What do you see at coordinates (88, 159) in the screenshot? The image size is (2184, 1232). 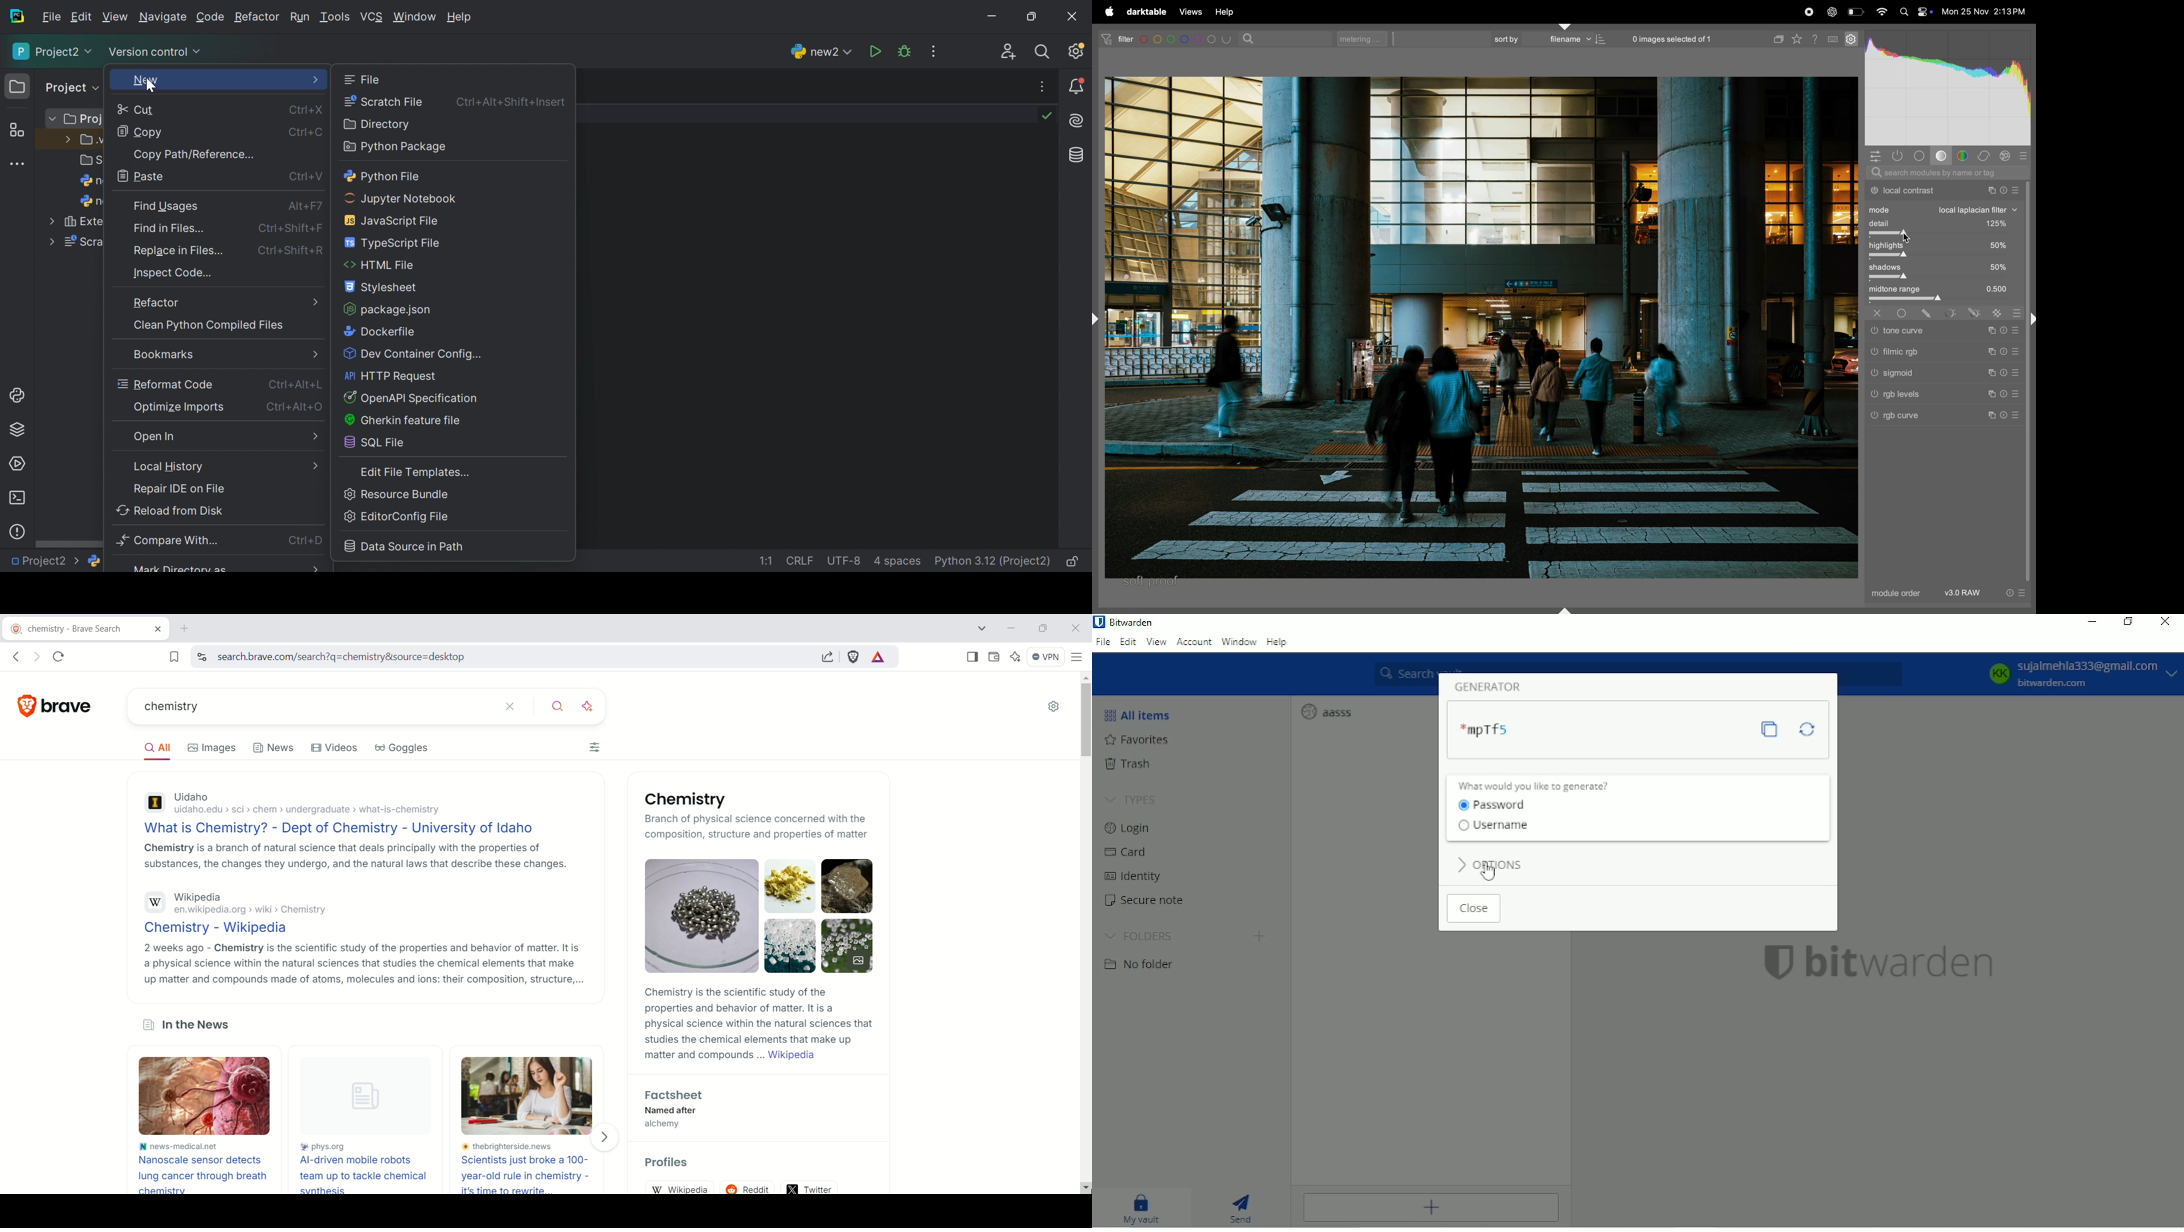 I see `S` at bounding box center [88, 159].